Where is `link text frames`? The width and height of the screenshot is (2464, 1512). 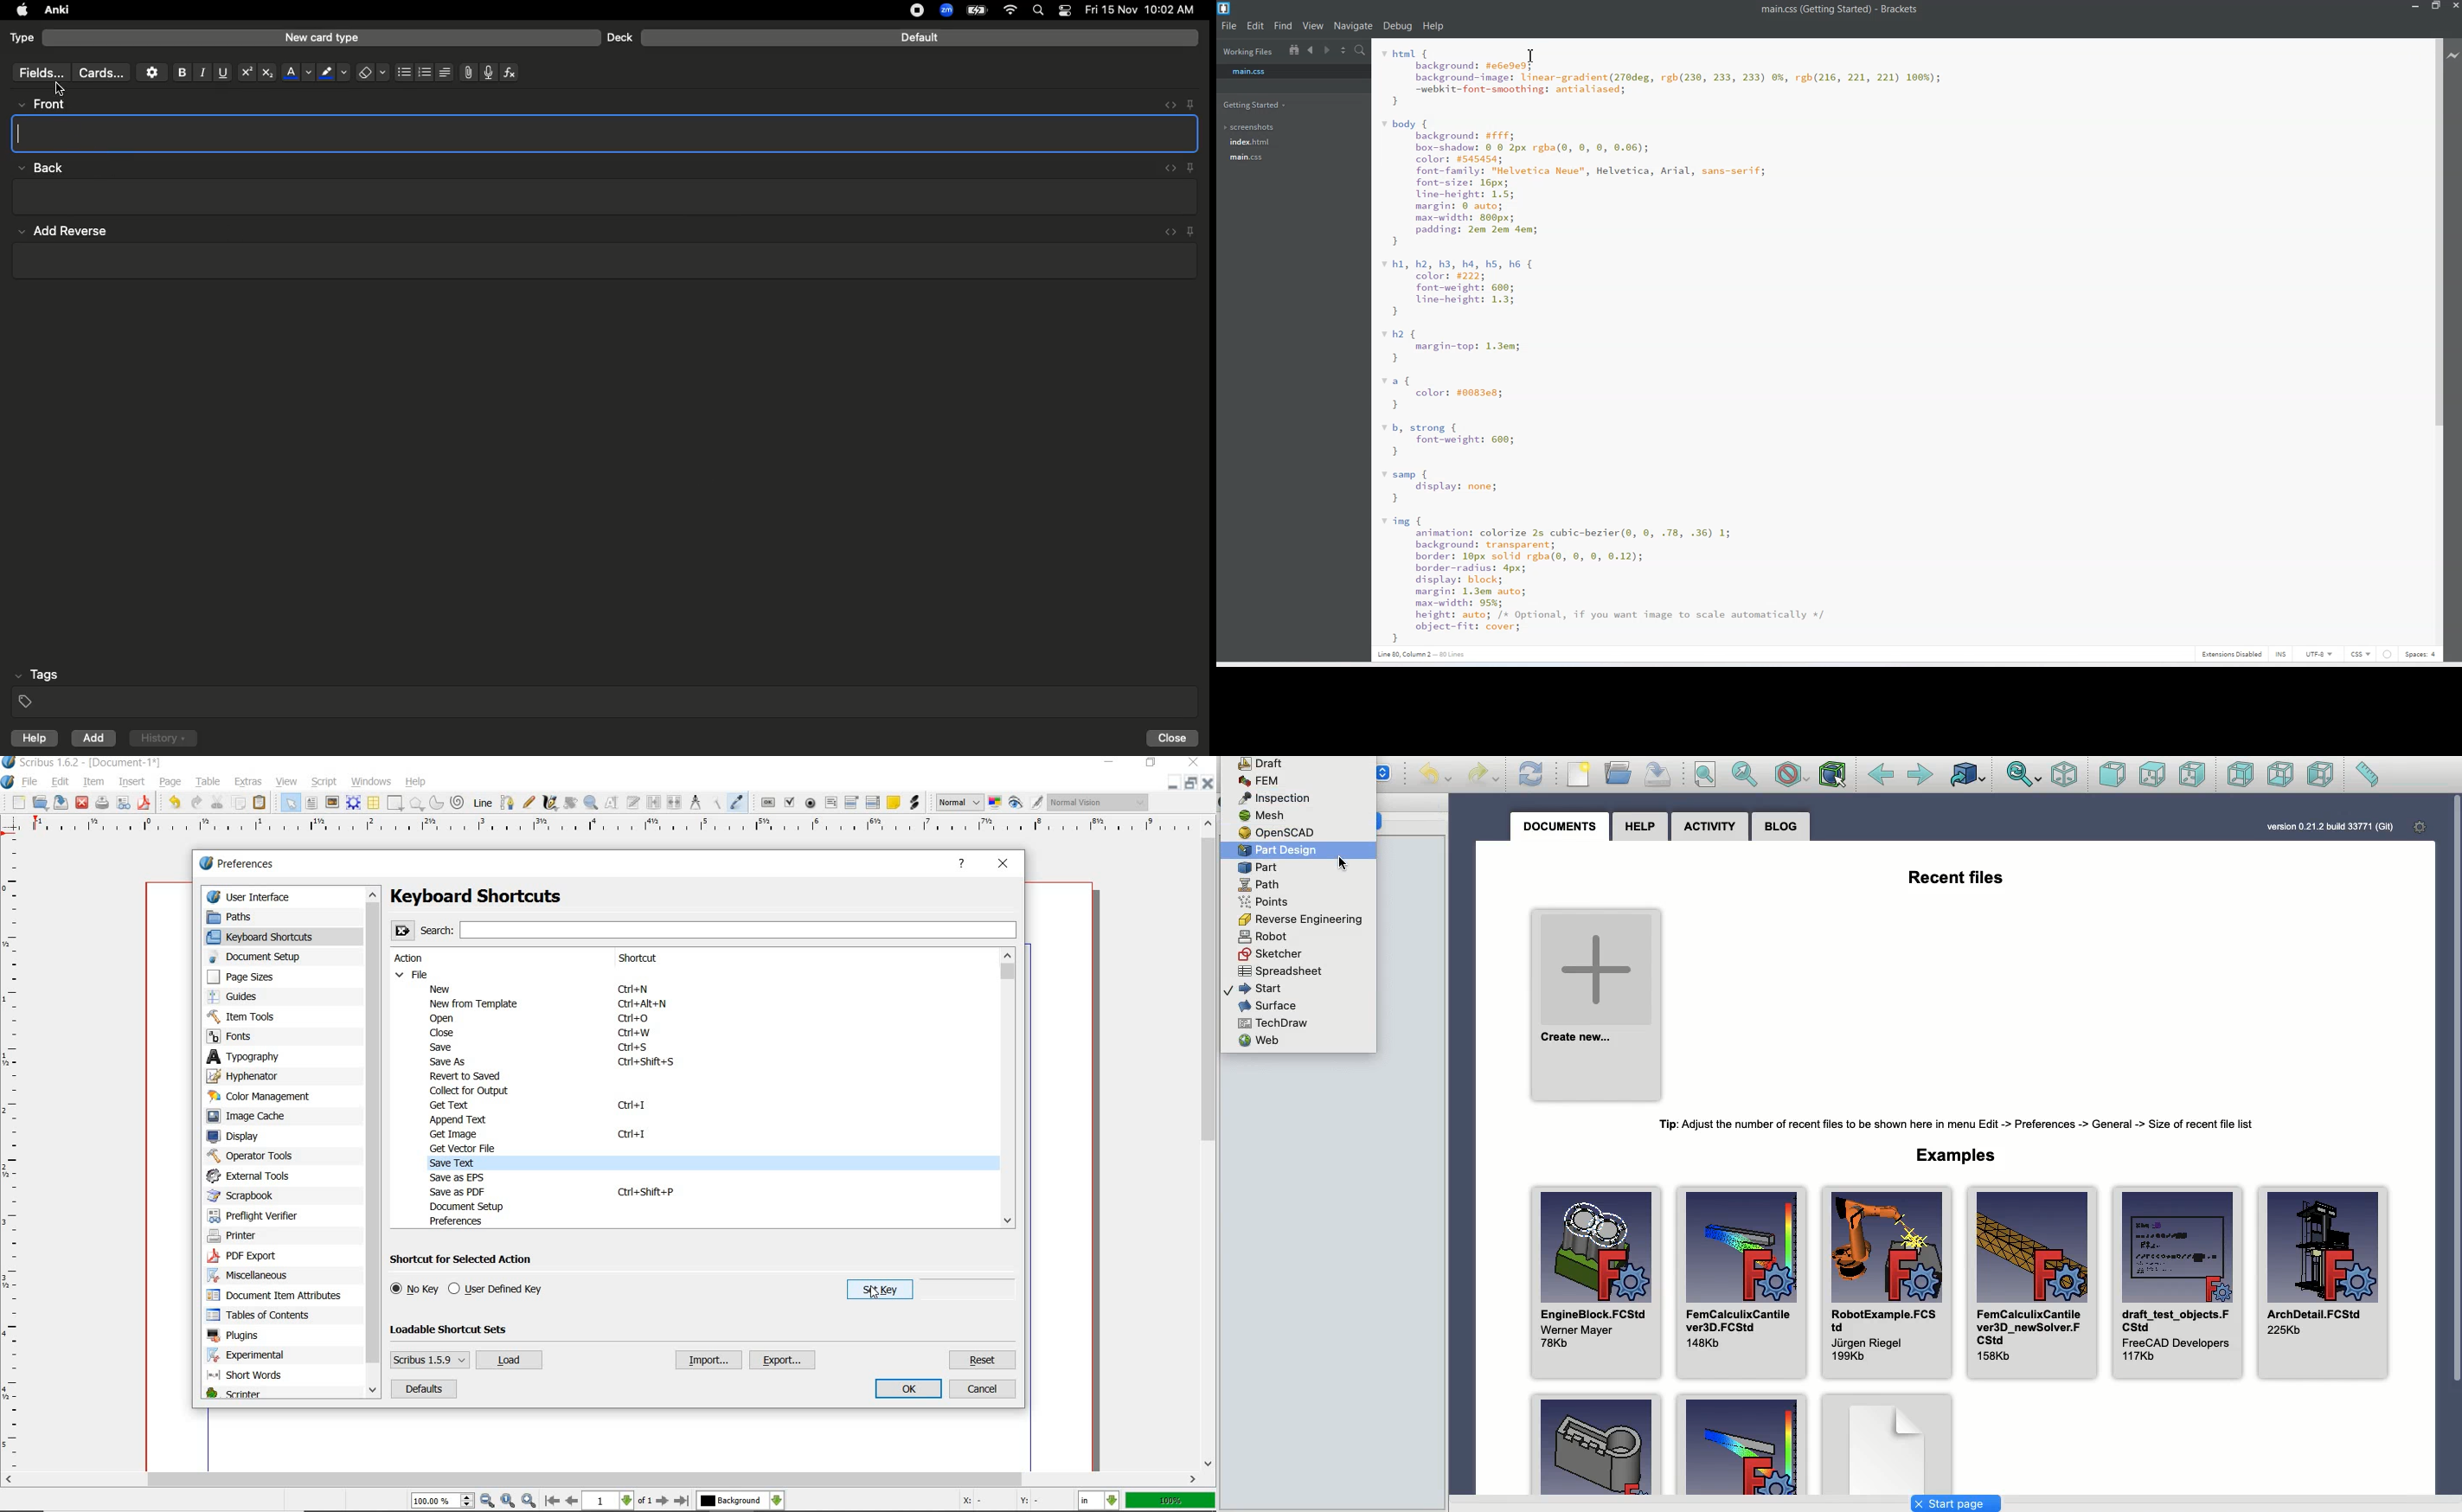 link text frames is located at coordinates (655, 802).